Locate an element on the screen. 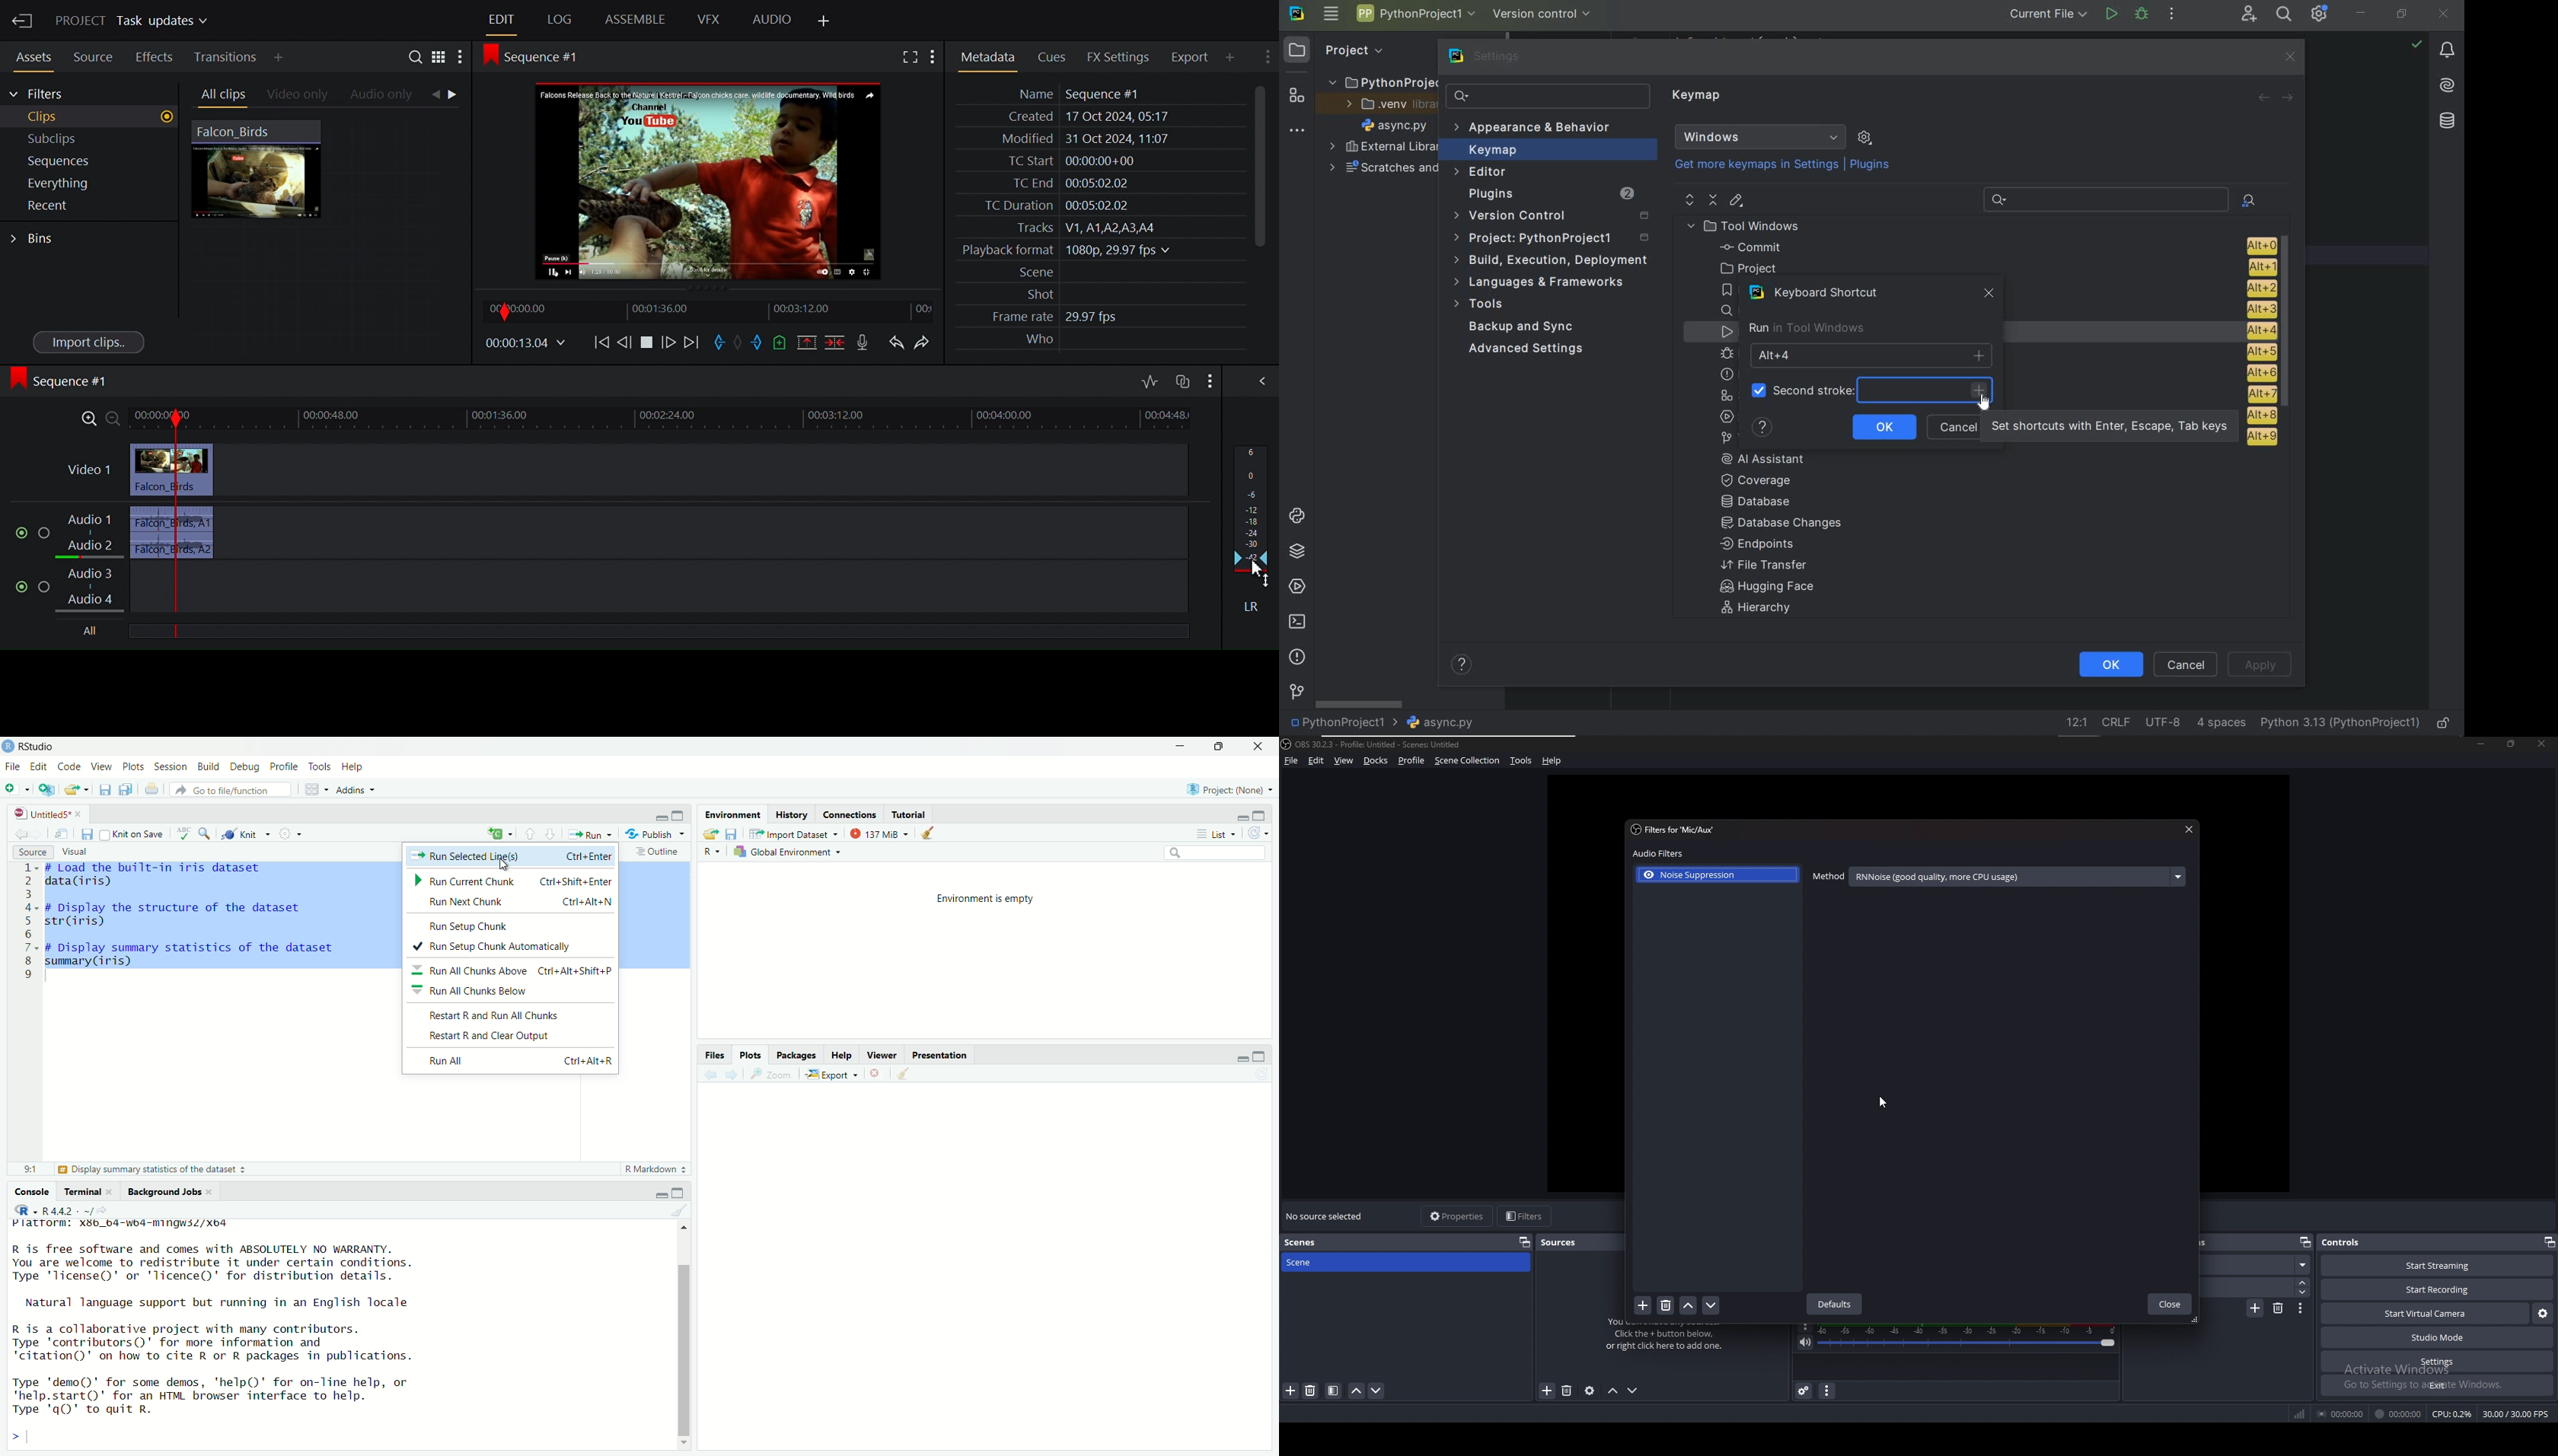 This screenshot has width=2576, height=1456. mute is located at coordinates (1805, 1343).